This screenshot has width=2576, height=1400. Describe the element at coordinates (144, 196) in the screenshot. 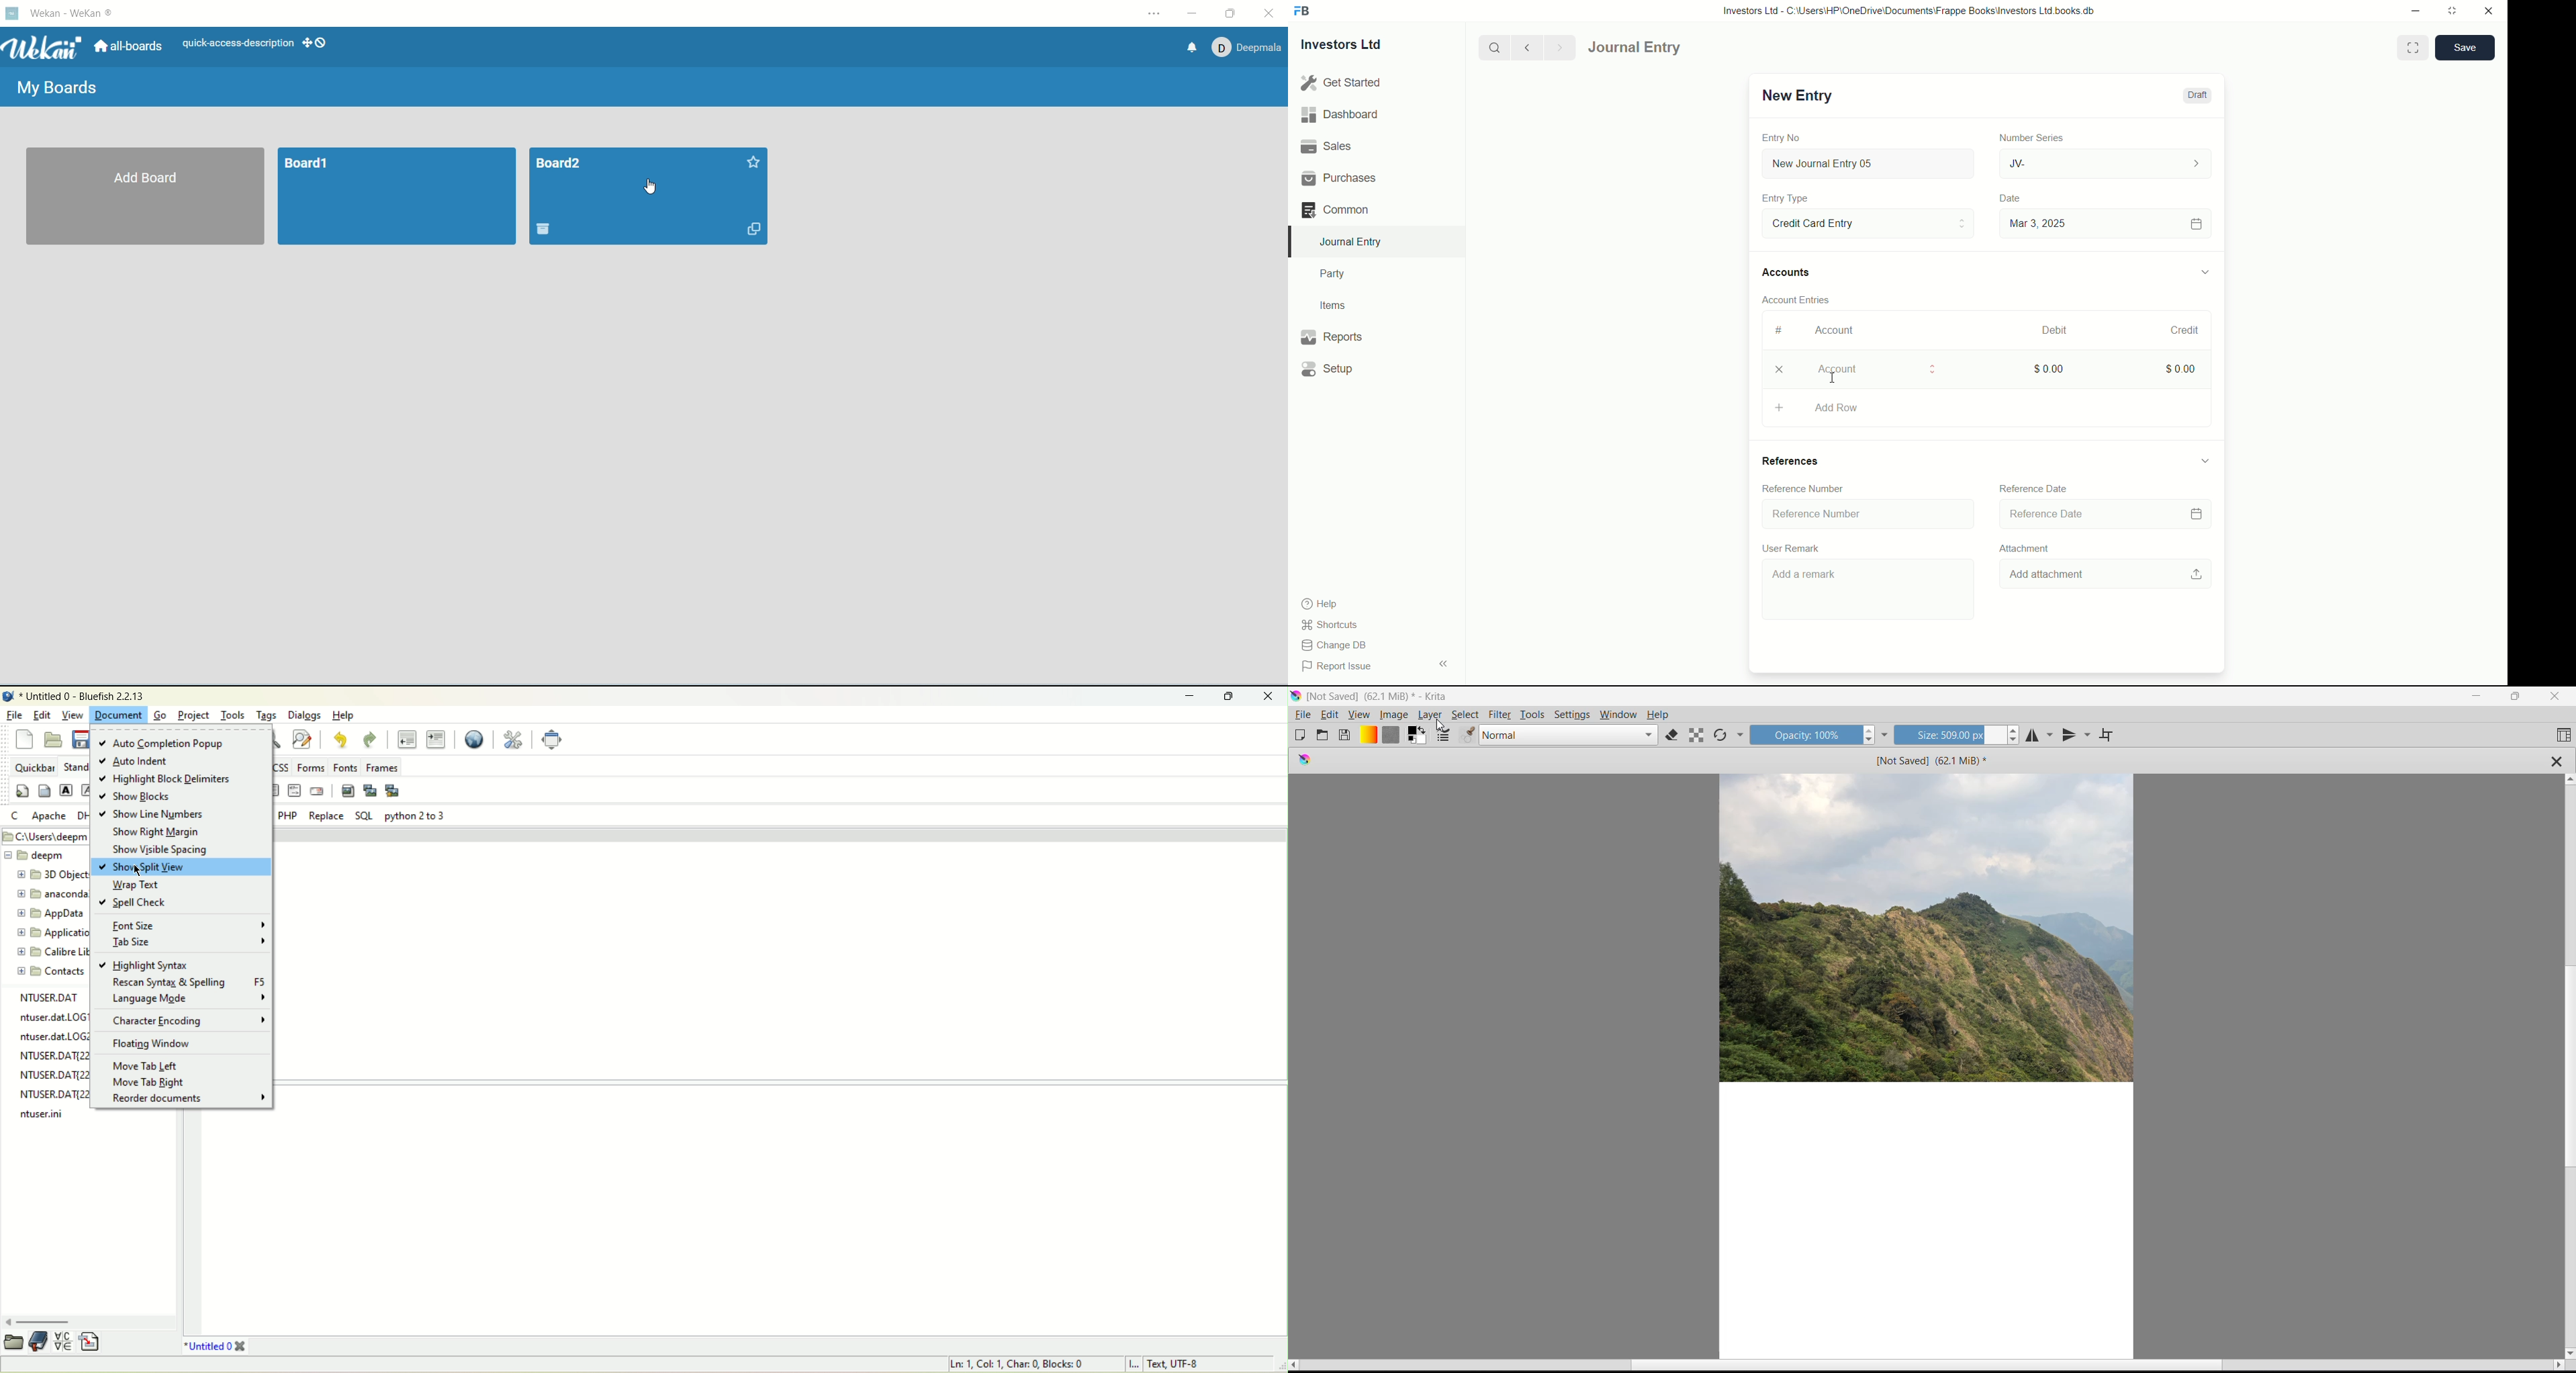

I see `add board` at that location.